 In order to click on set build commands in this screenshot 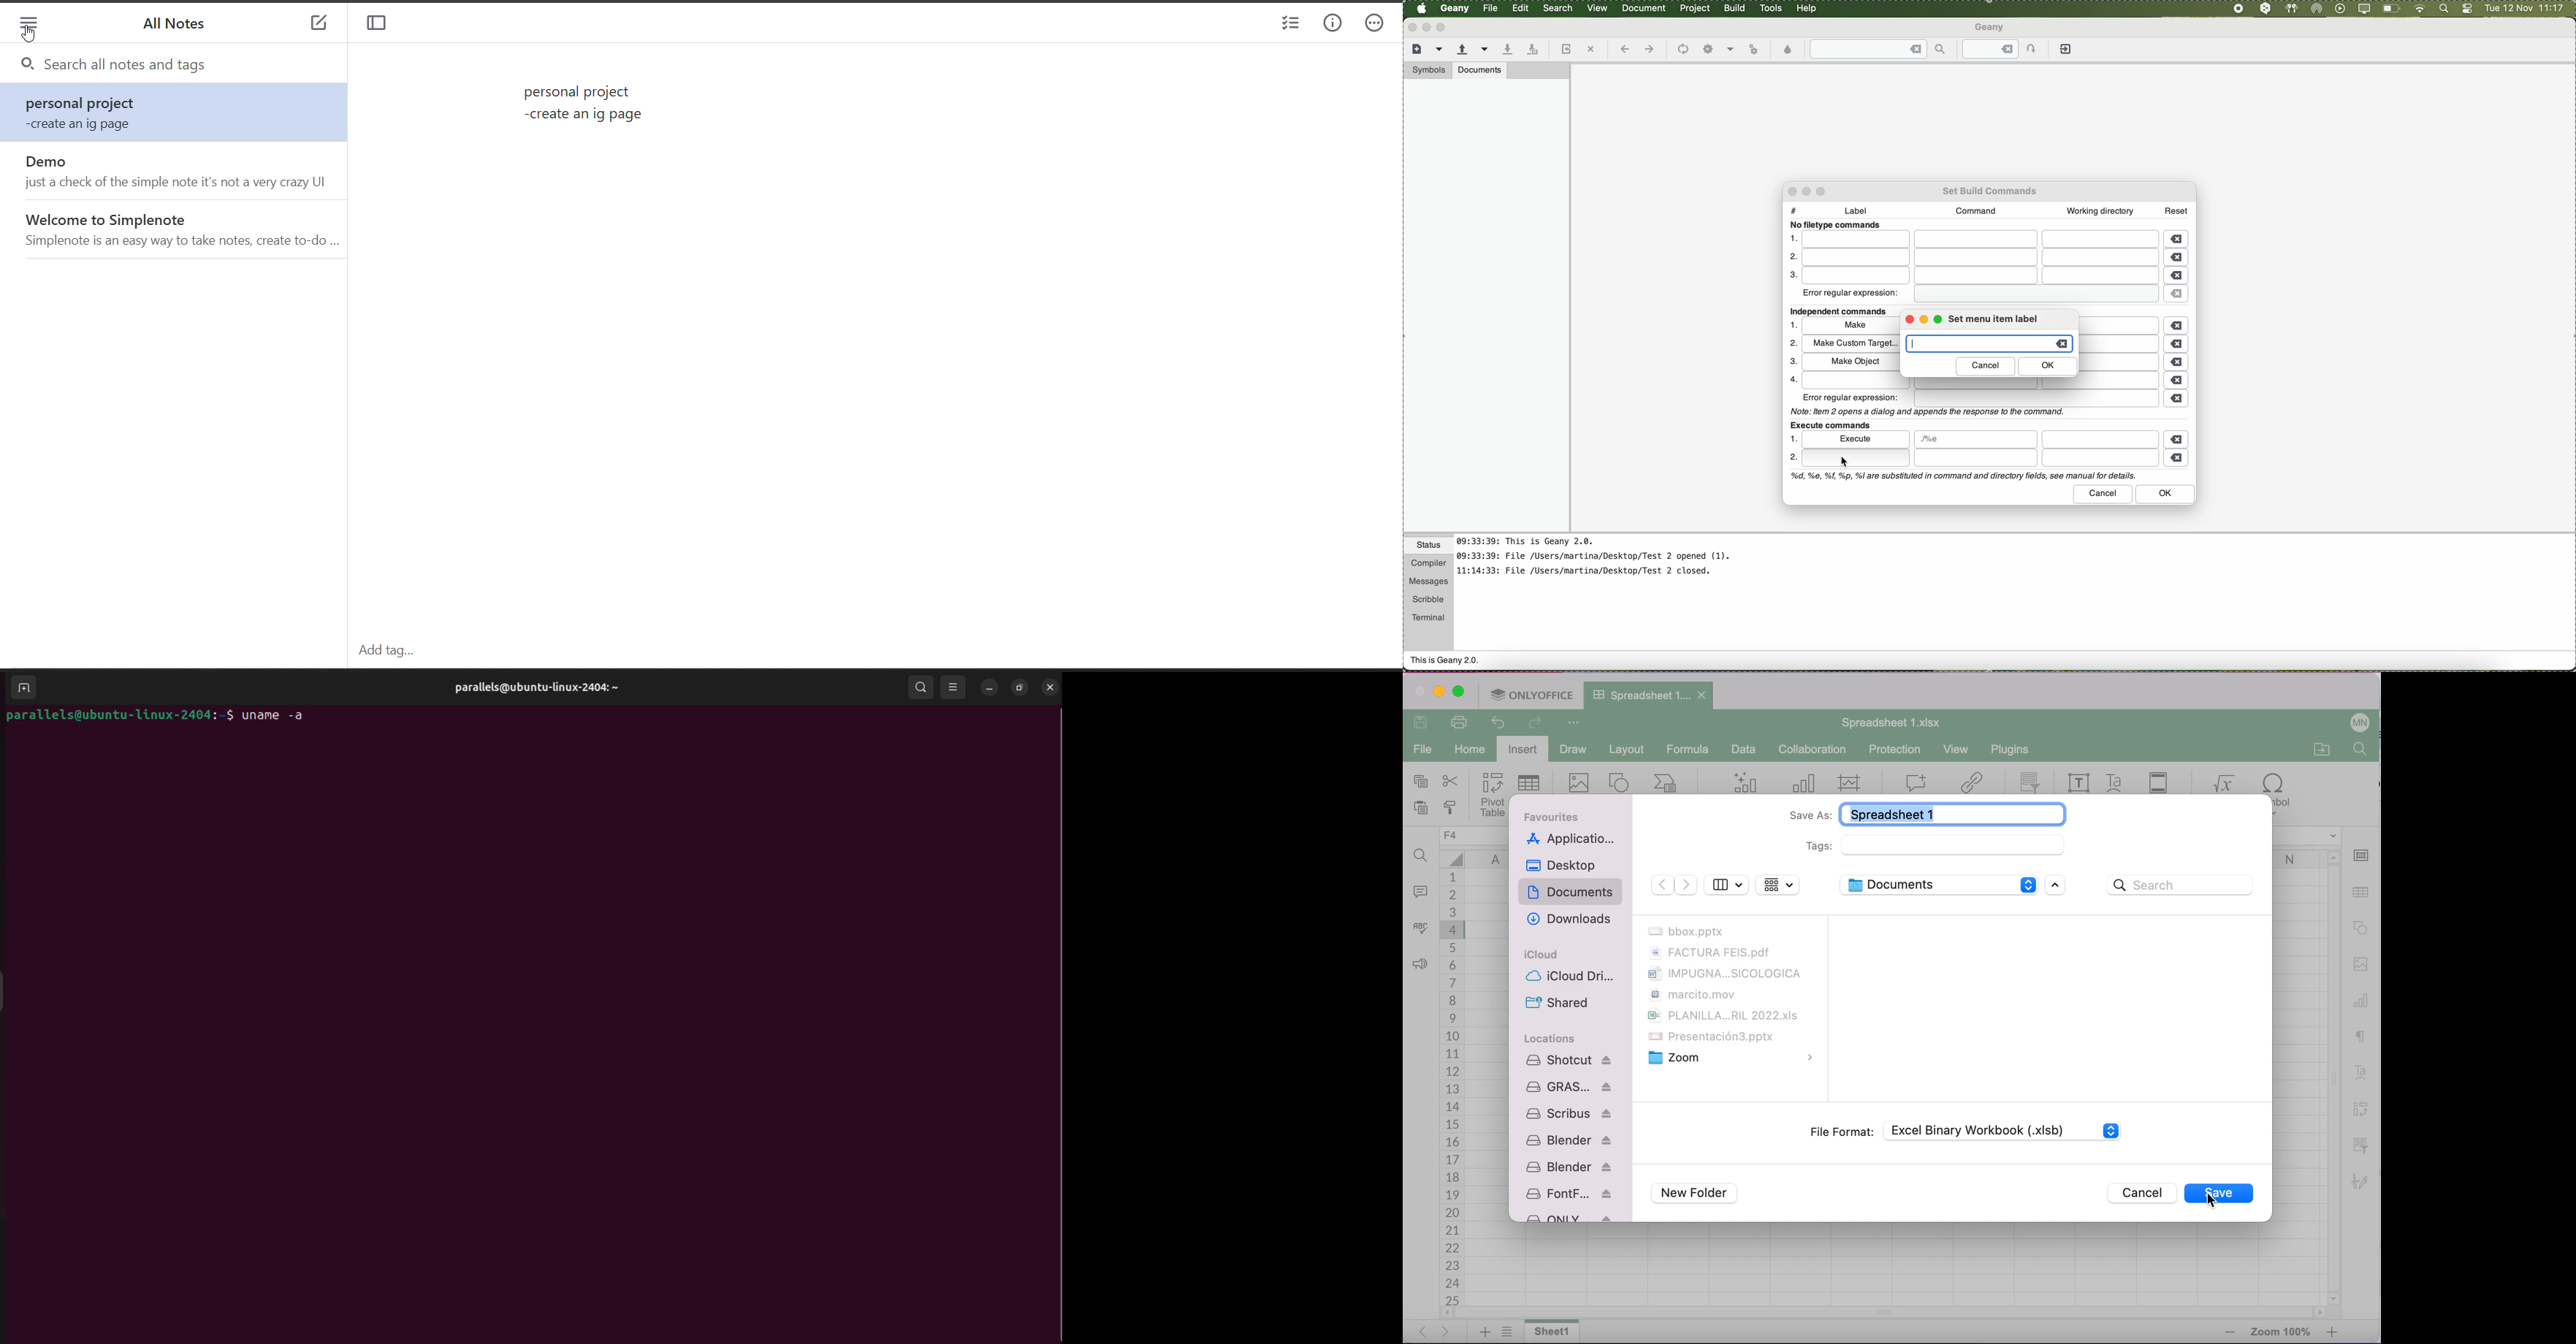, I will do `click(1991, 190)`.